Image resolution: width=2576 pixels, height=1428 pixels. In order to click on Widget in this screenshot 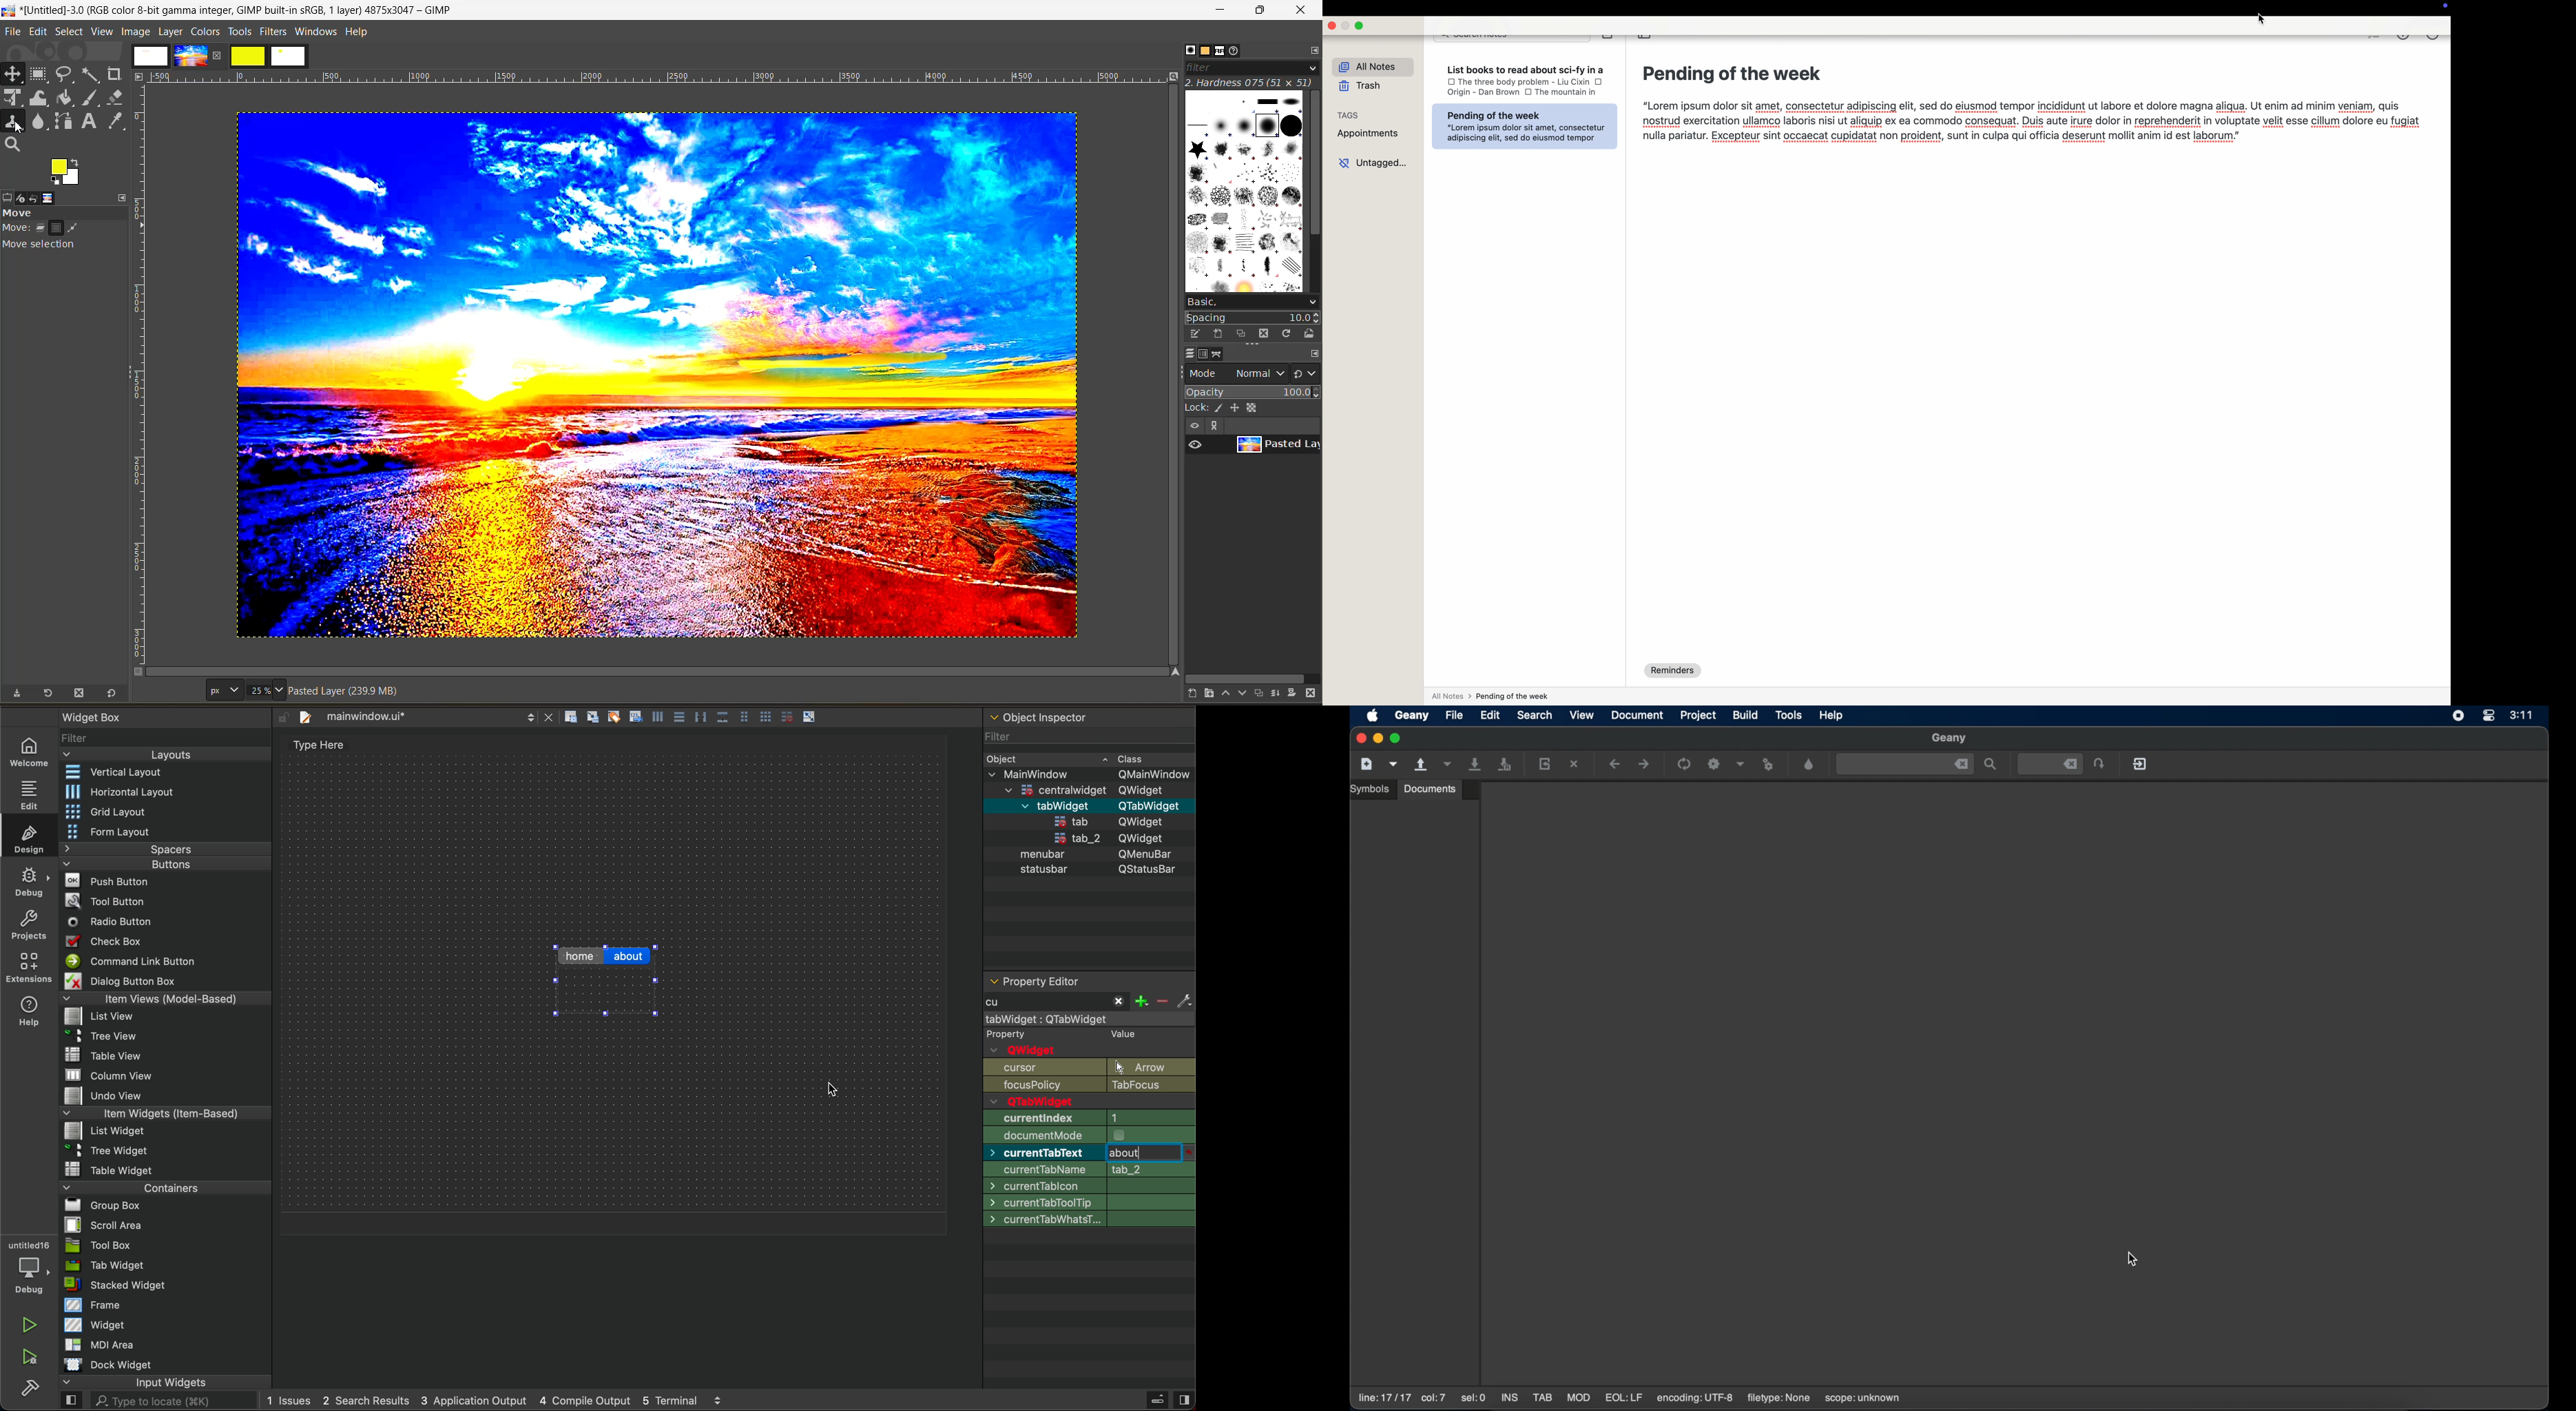, I will do `click(96, 1325)`.